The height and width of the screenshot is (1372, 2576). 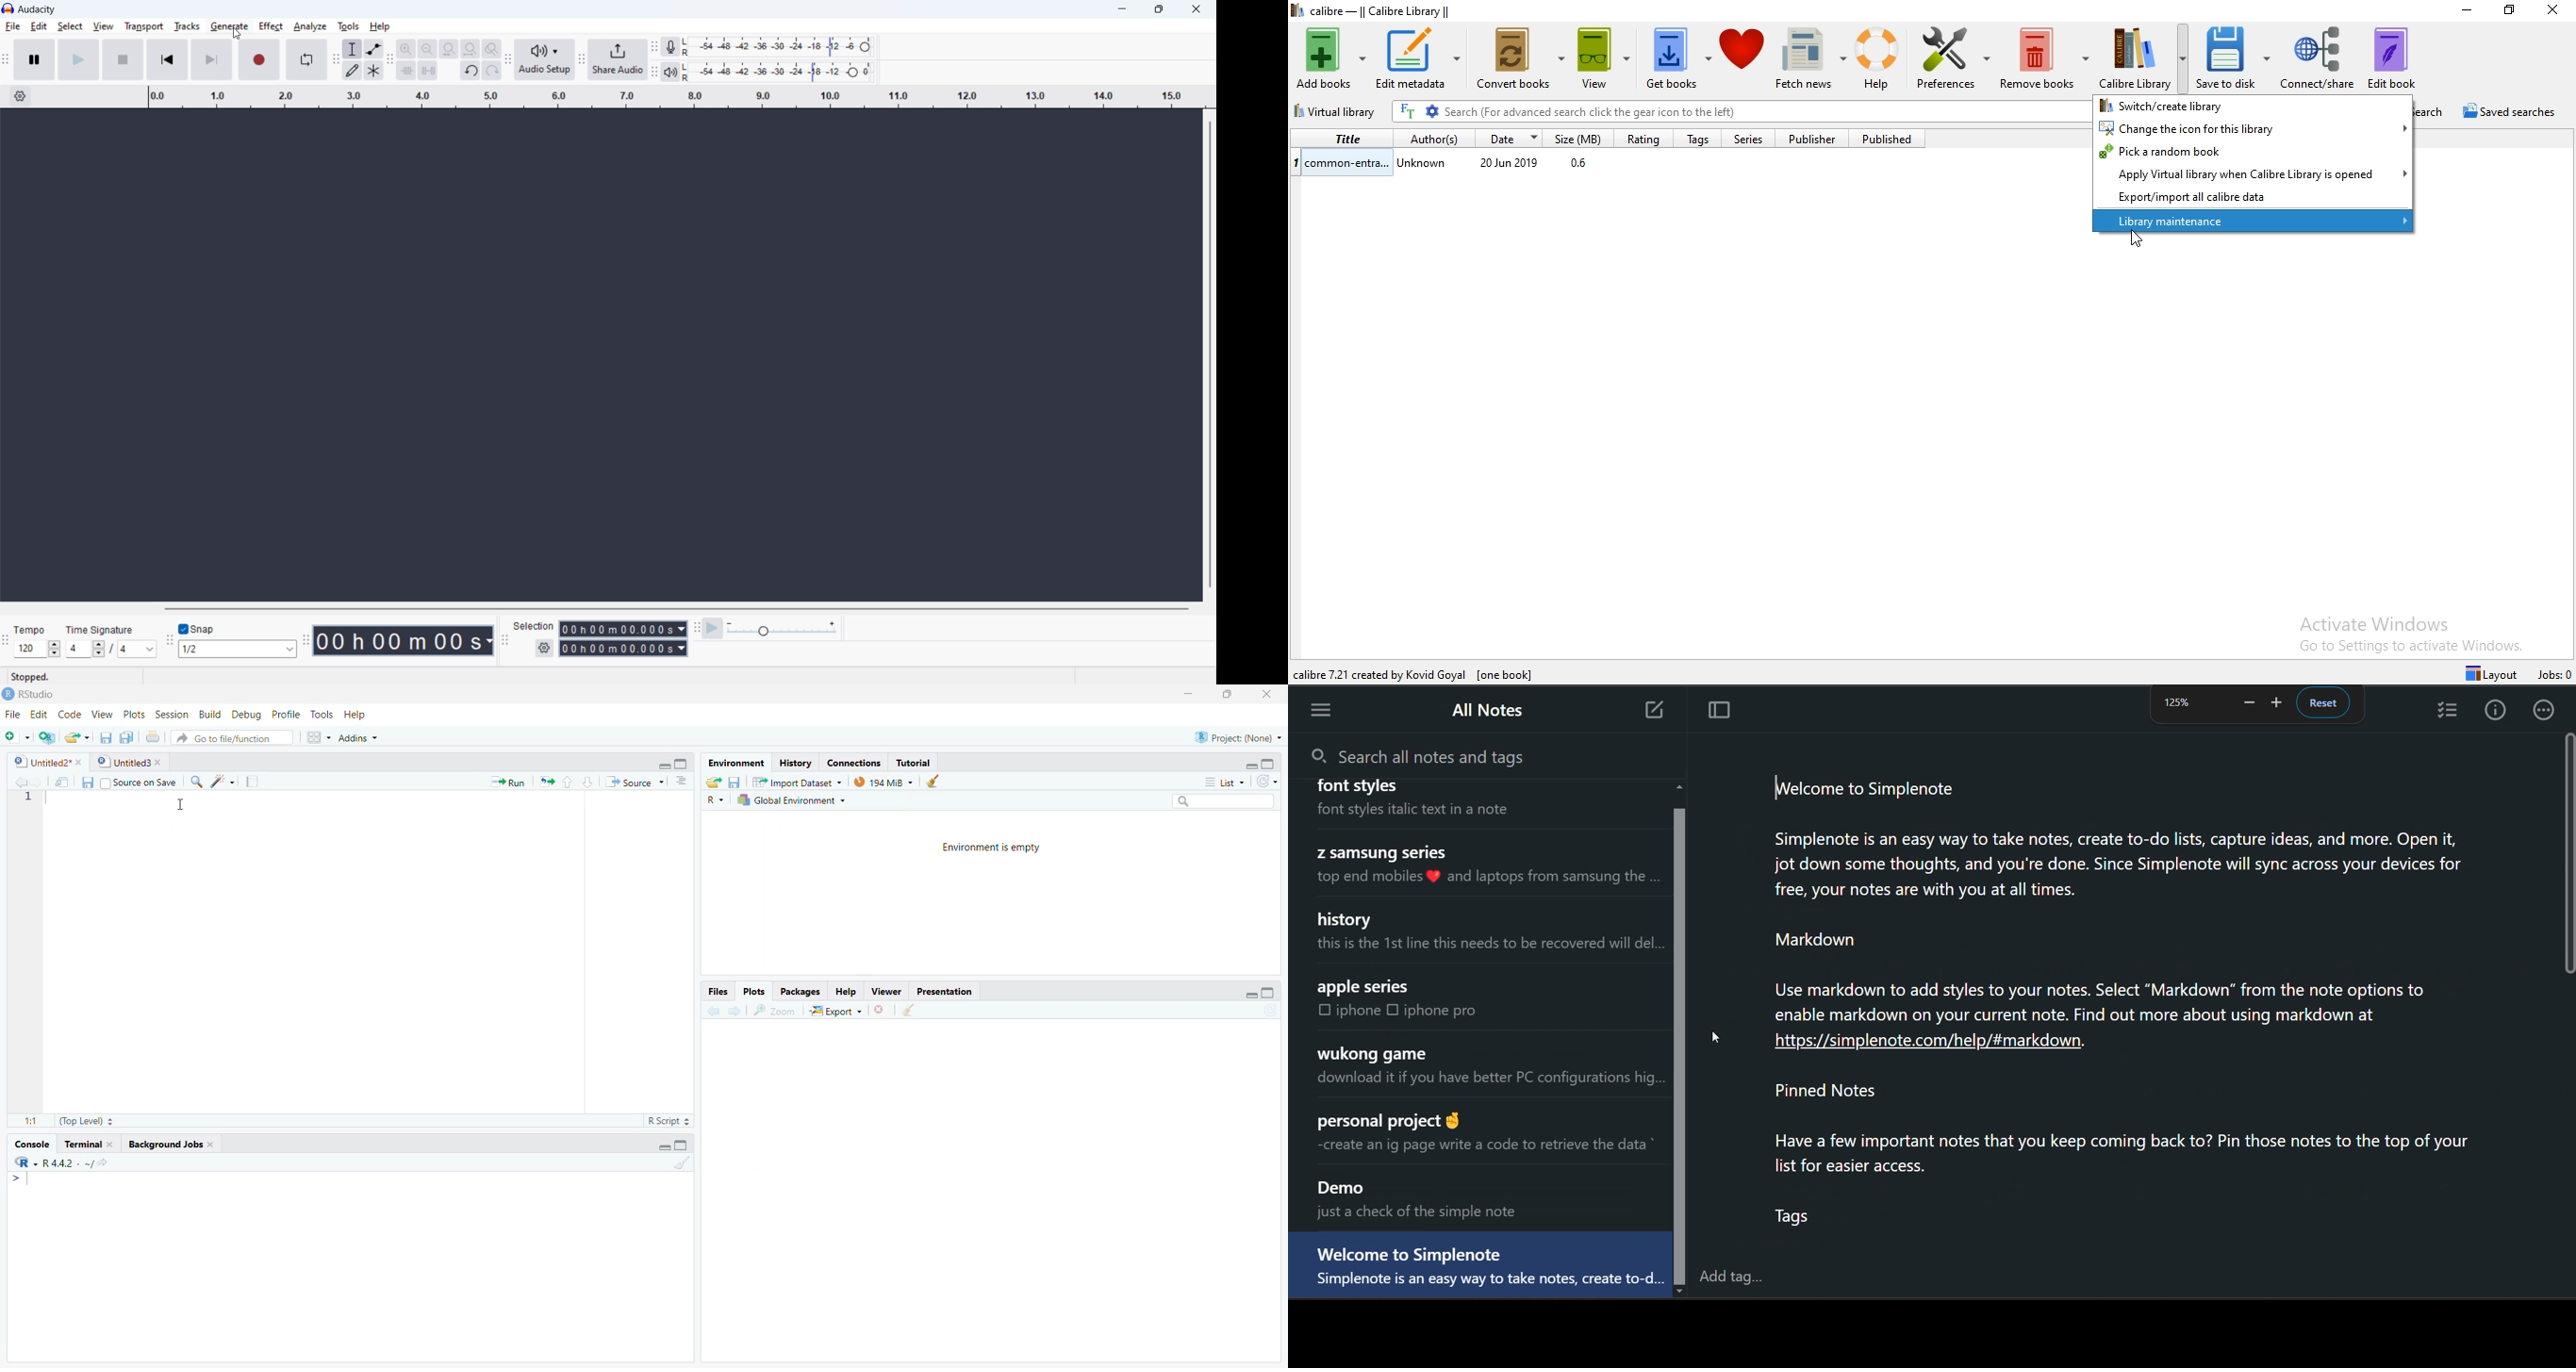 What do you see at coordinates (128, 737) in the screenshot?
I see `save all documents` at bounding box center [128, 737].